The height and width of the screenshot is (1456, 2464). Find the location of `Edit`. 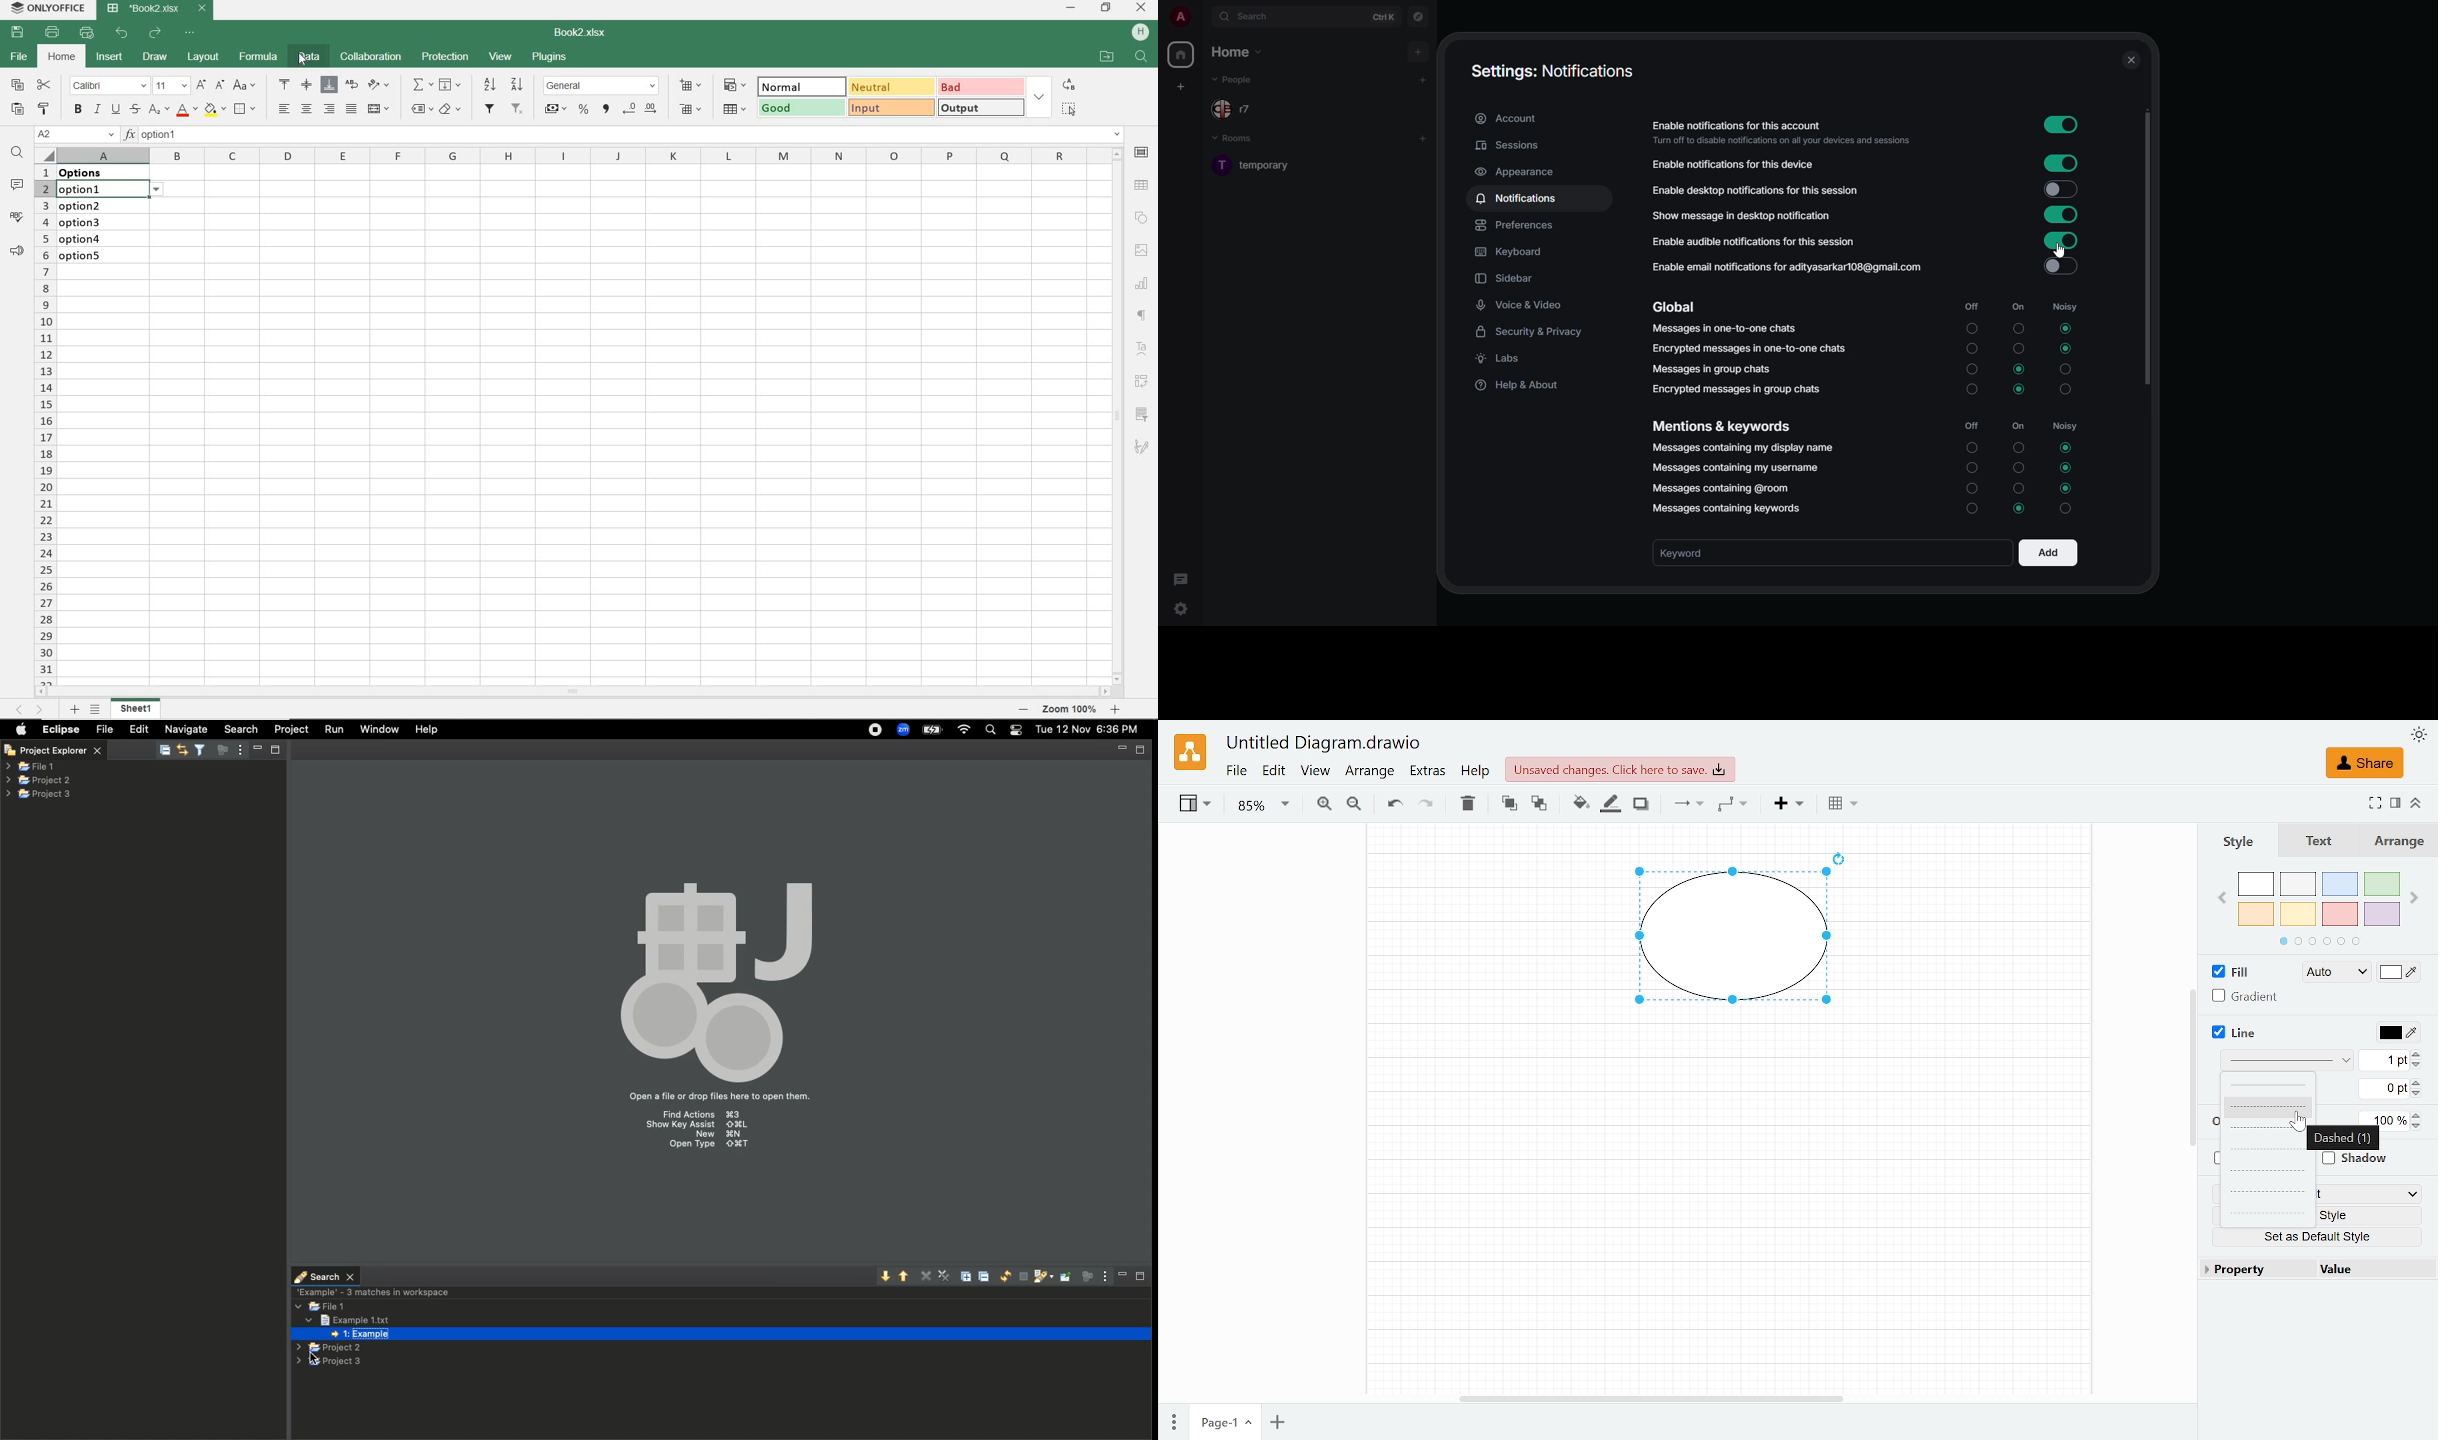

Edit is located at coordinates (139, 730).